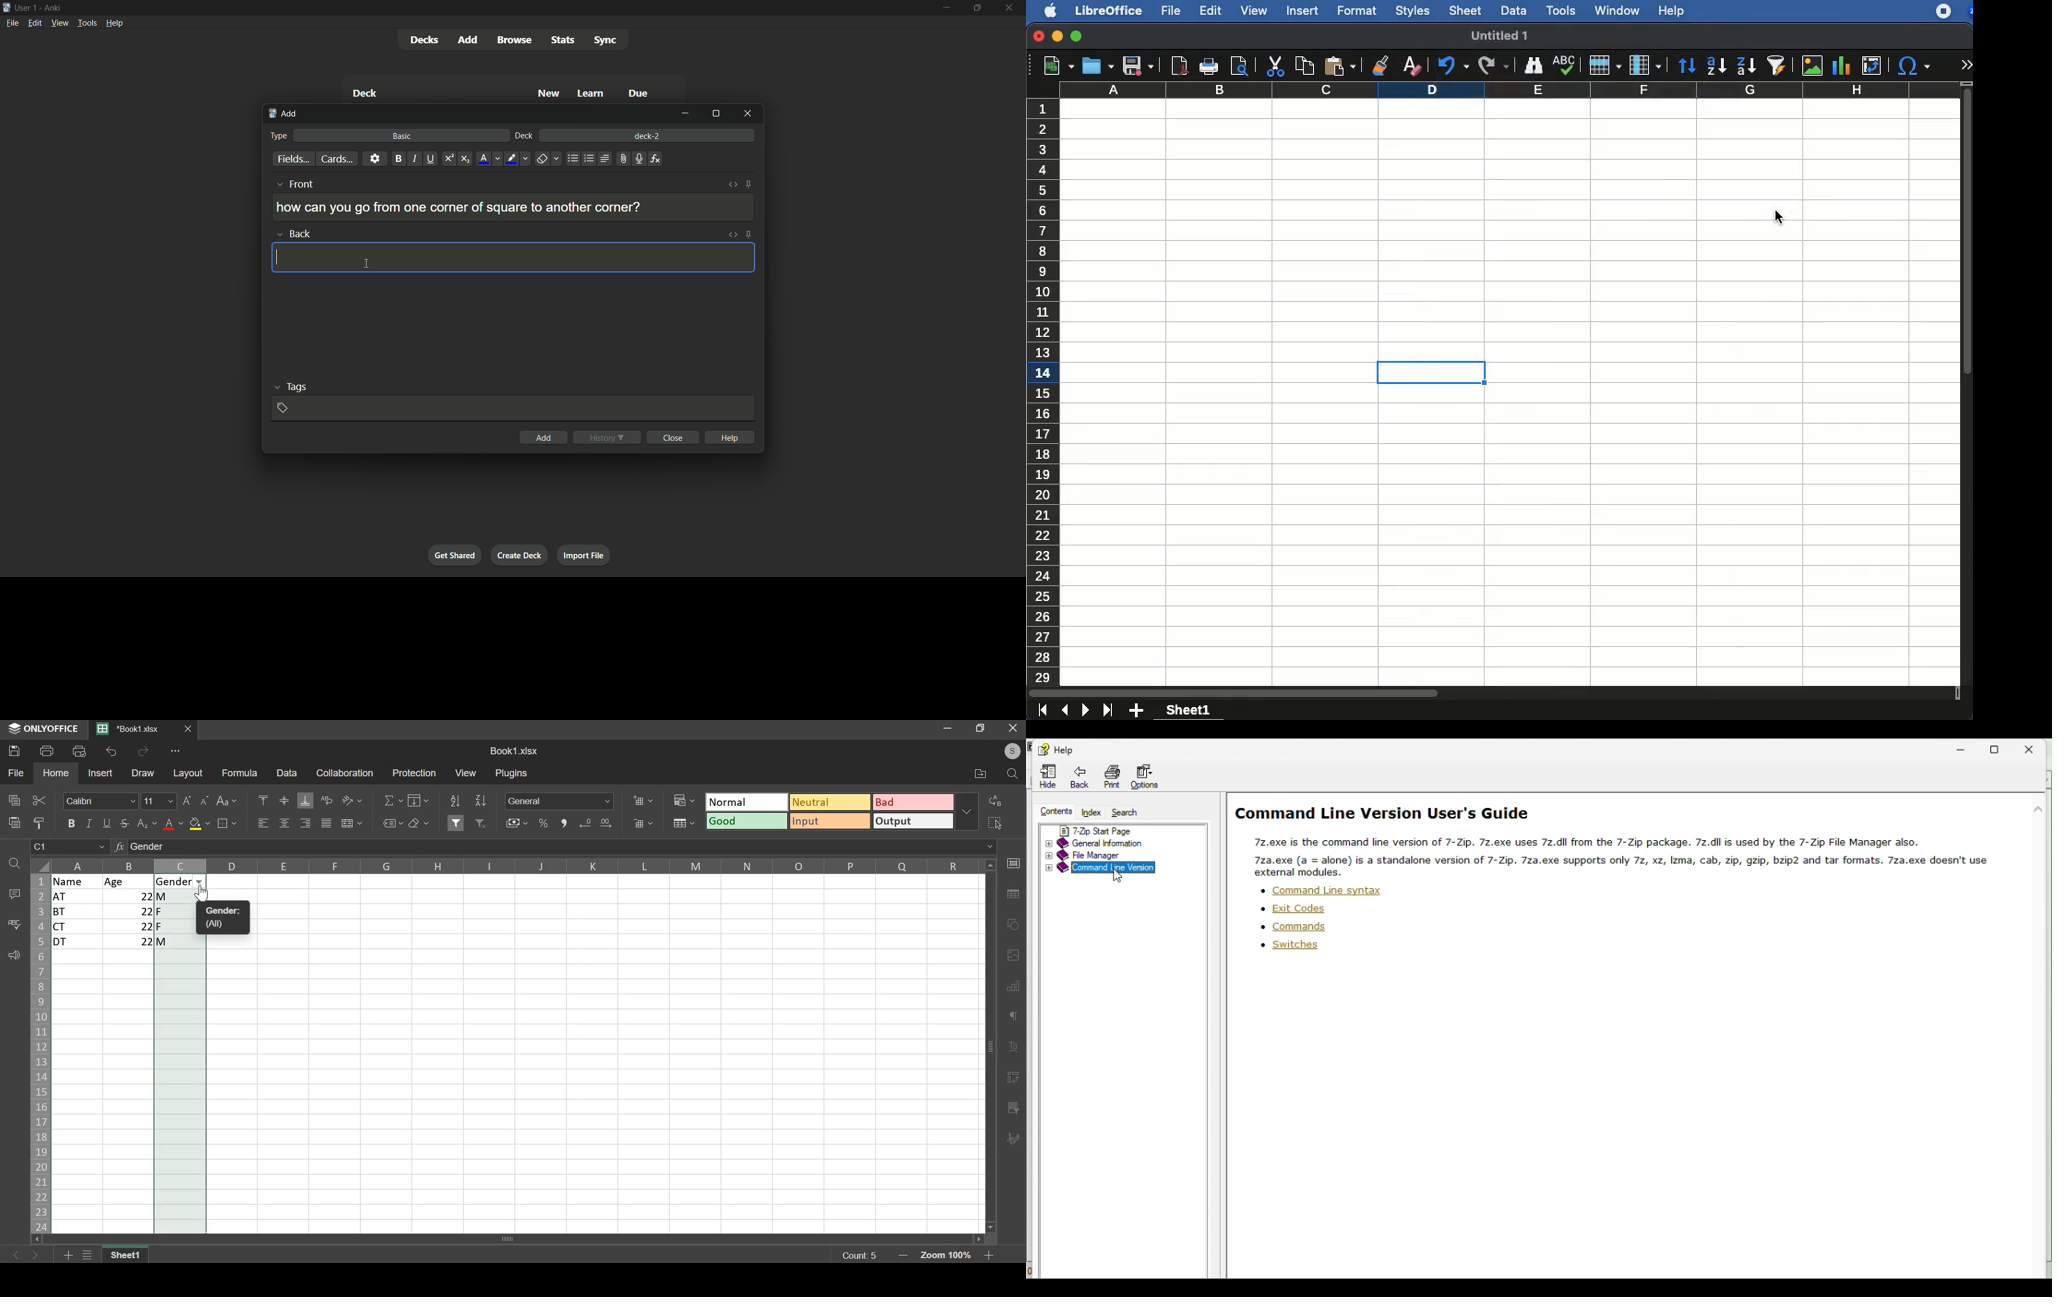 The height and width of the screenshot is (1316, 2072). I want to click on maximize, so click(1076, 36).